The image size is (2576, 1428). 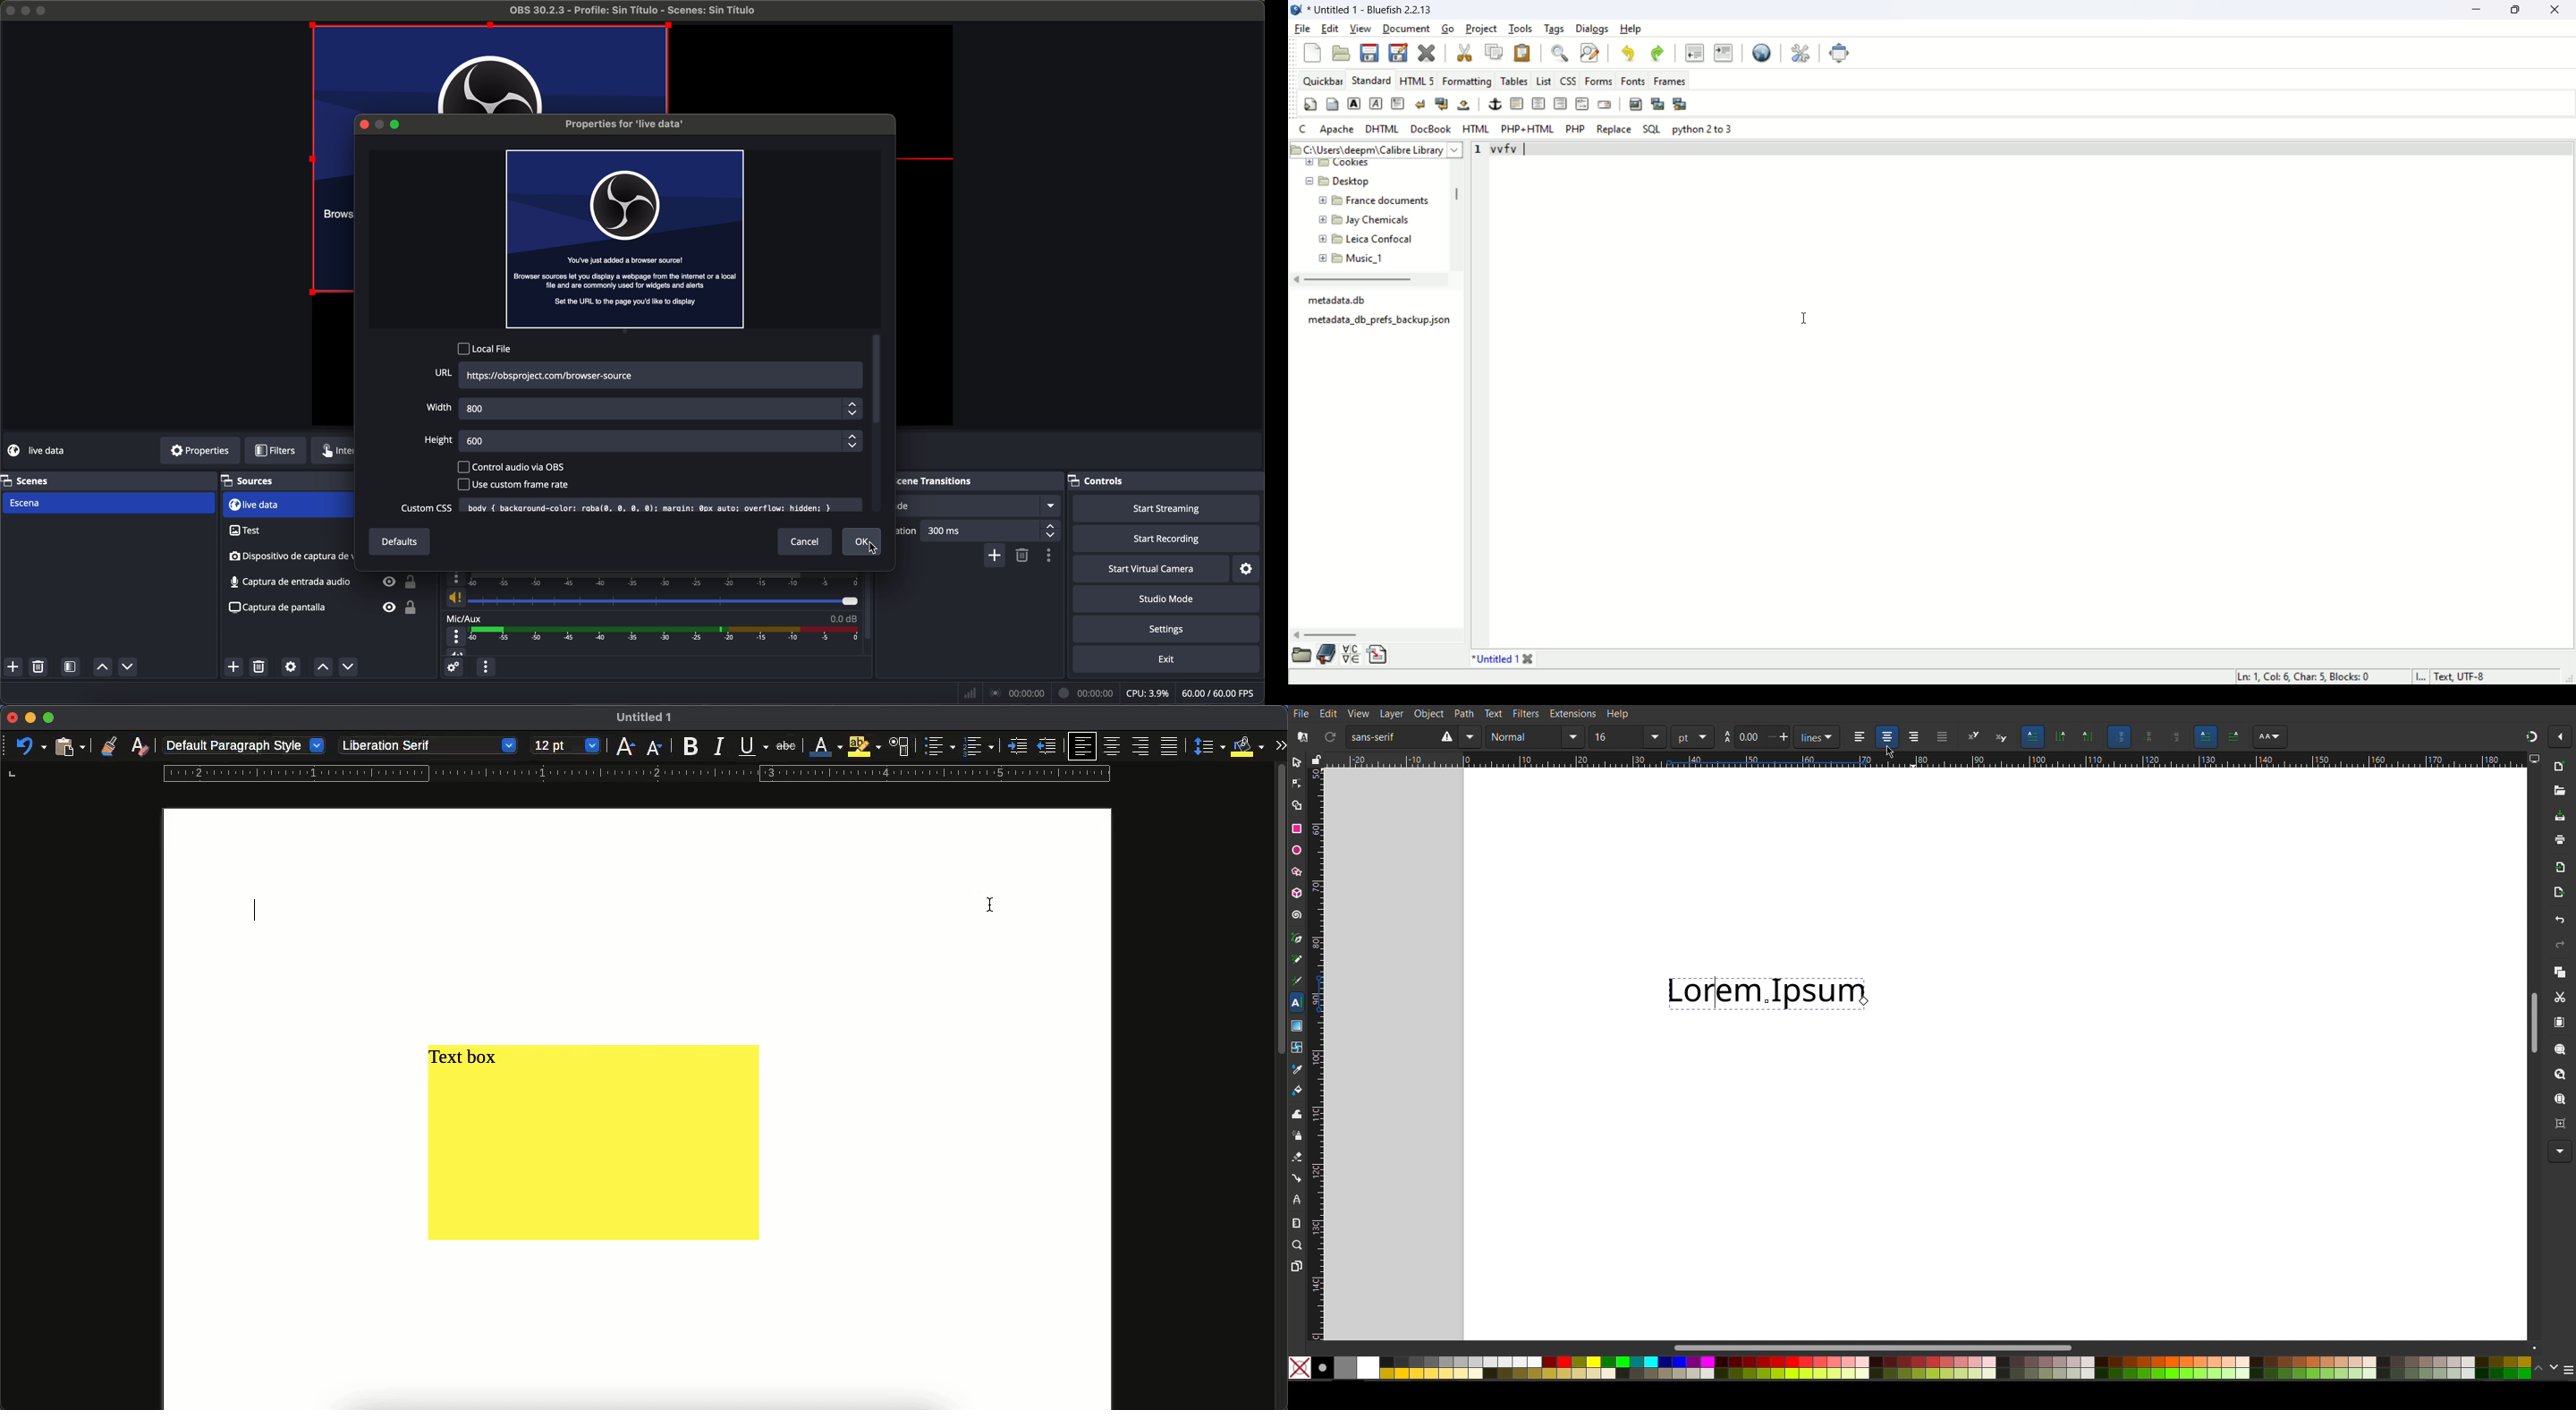 I want to click on duration, so click(x=907, y=531).